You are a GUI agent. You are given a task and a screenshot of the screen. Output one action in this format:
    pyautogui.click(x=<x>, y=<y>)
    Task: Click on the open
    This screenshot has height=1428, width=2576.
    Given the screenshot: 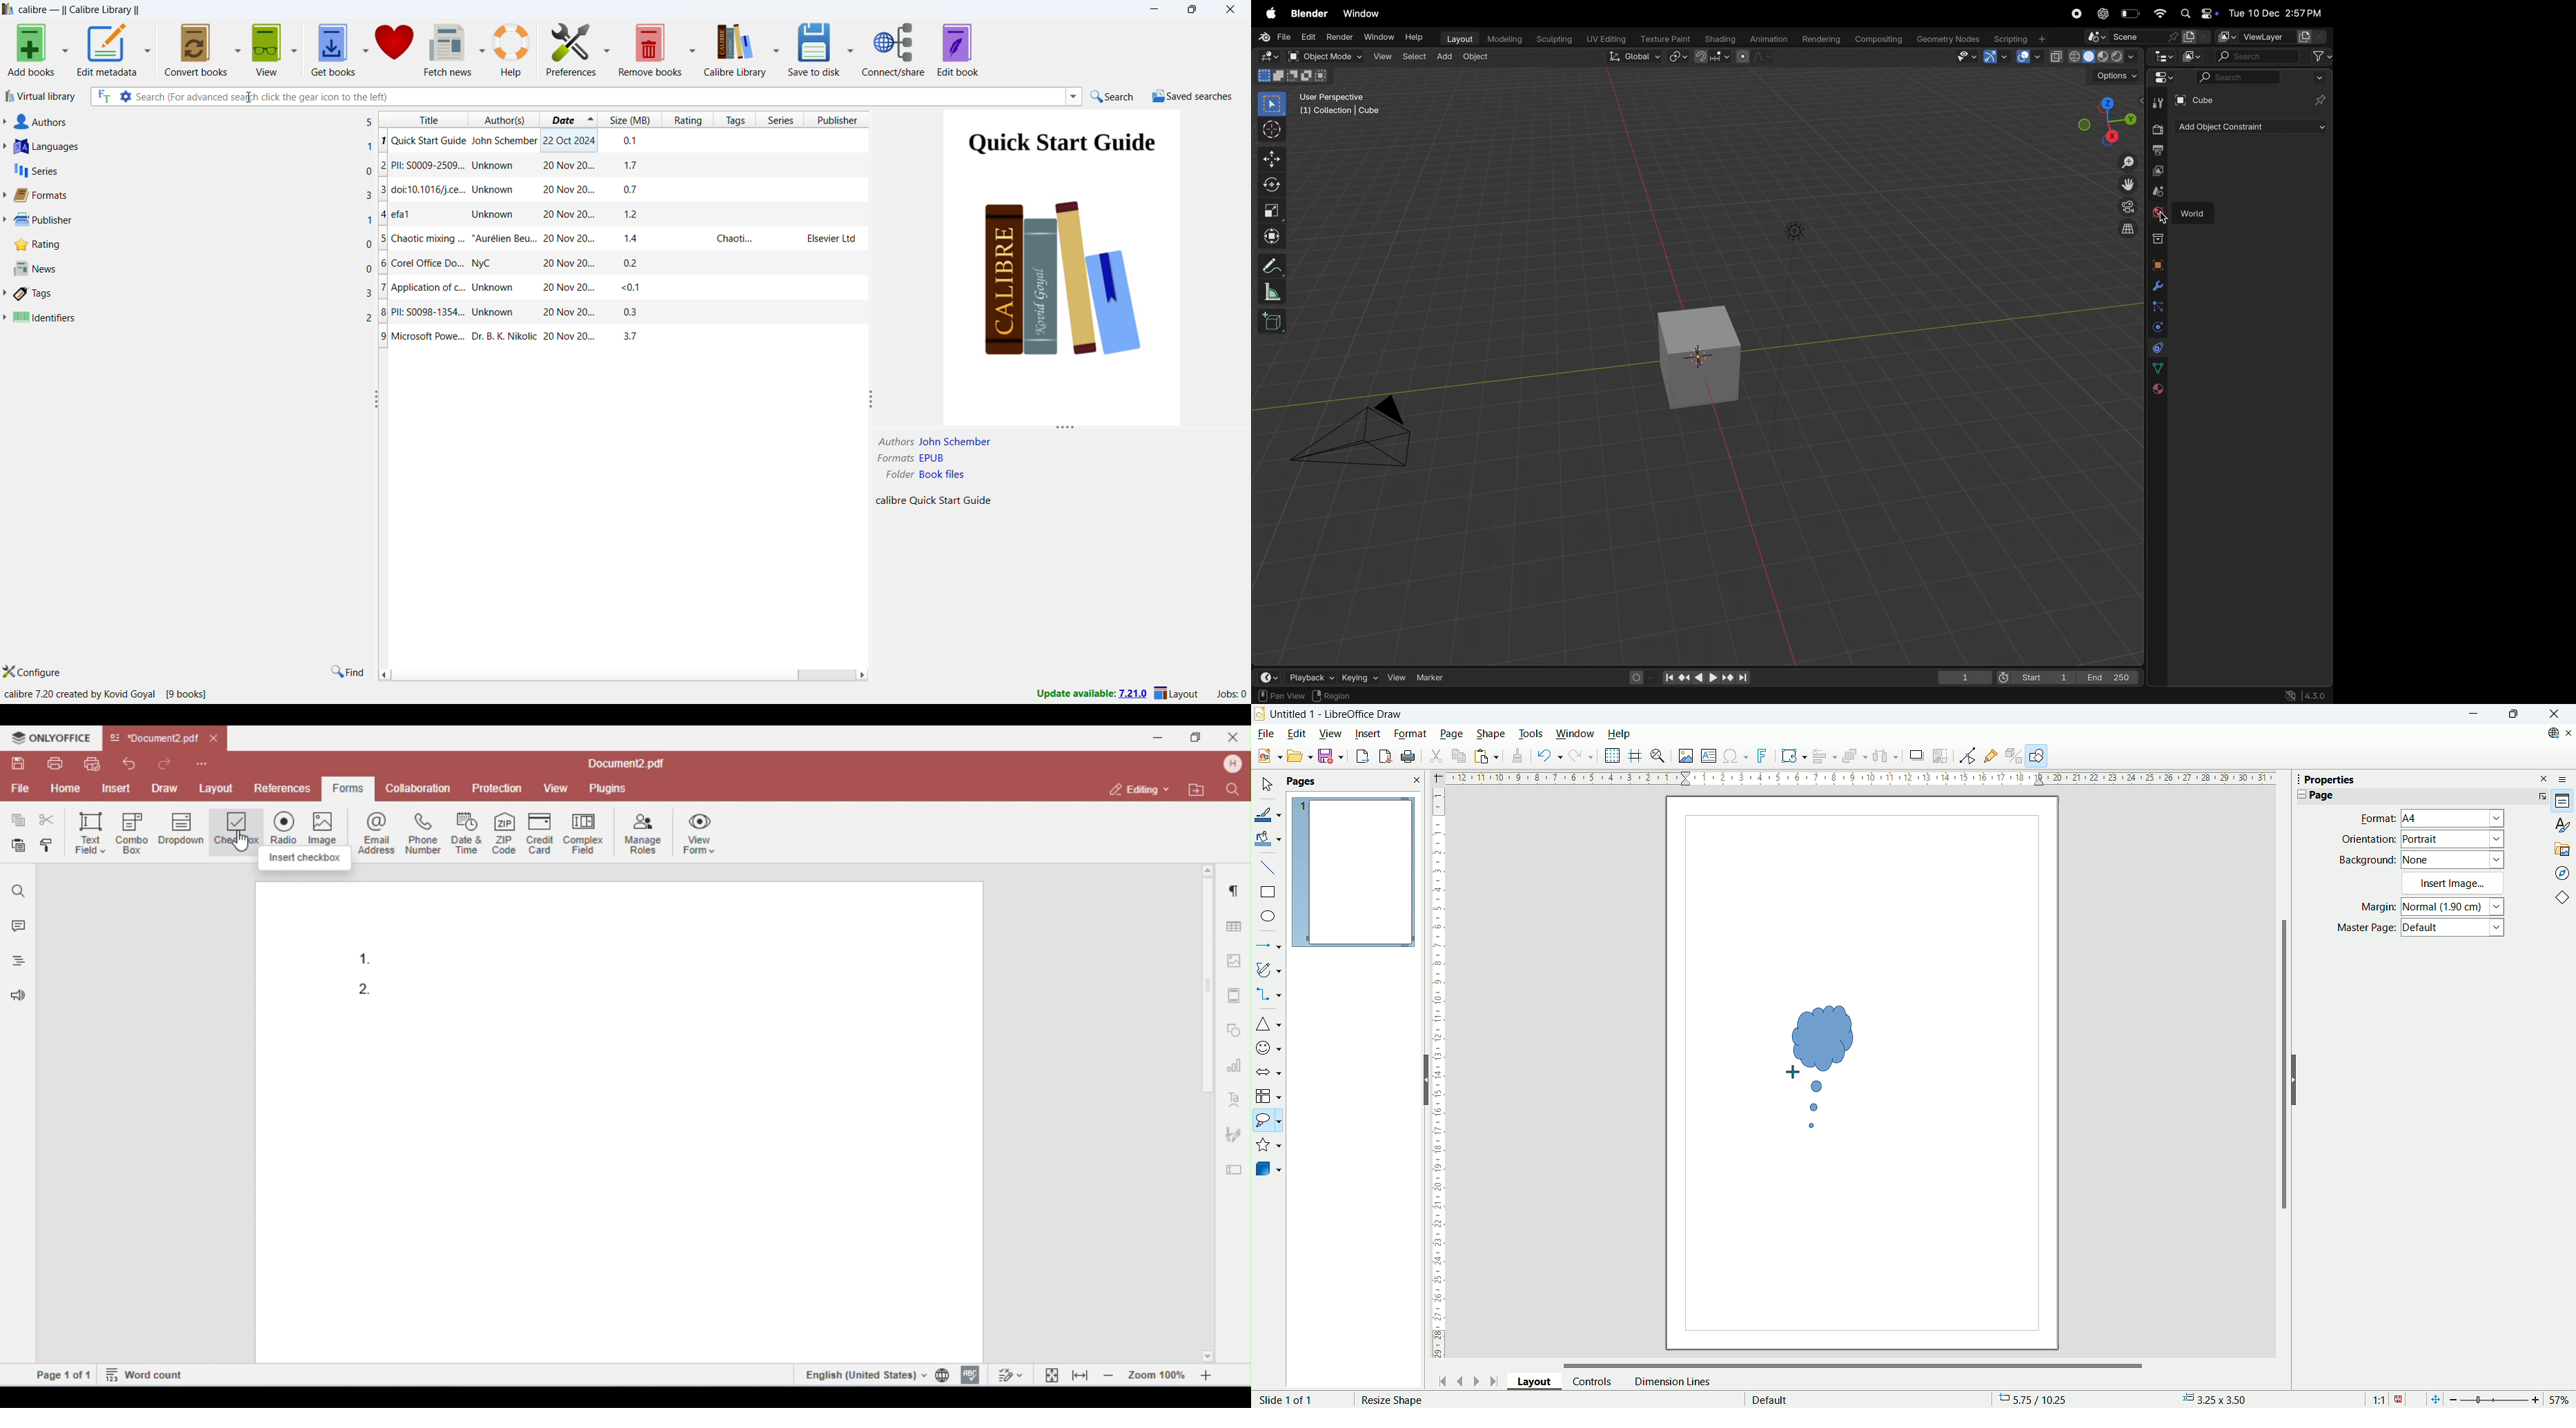 What is the action you would take?
    pyautogui.click(x=1298, y=756)
    